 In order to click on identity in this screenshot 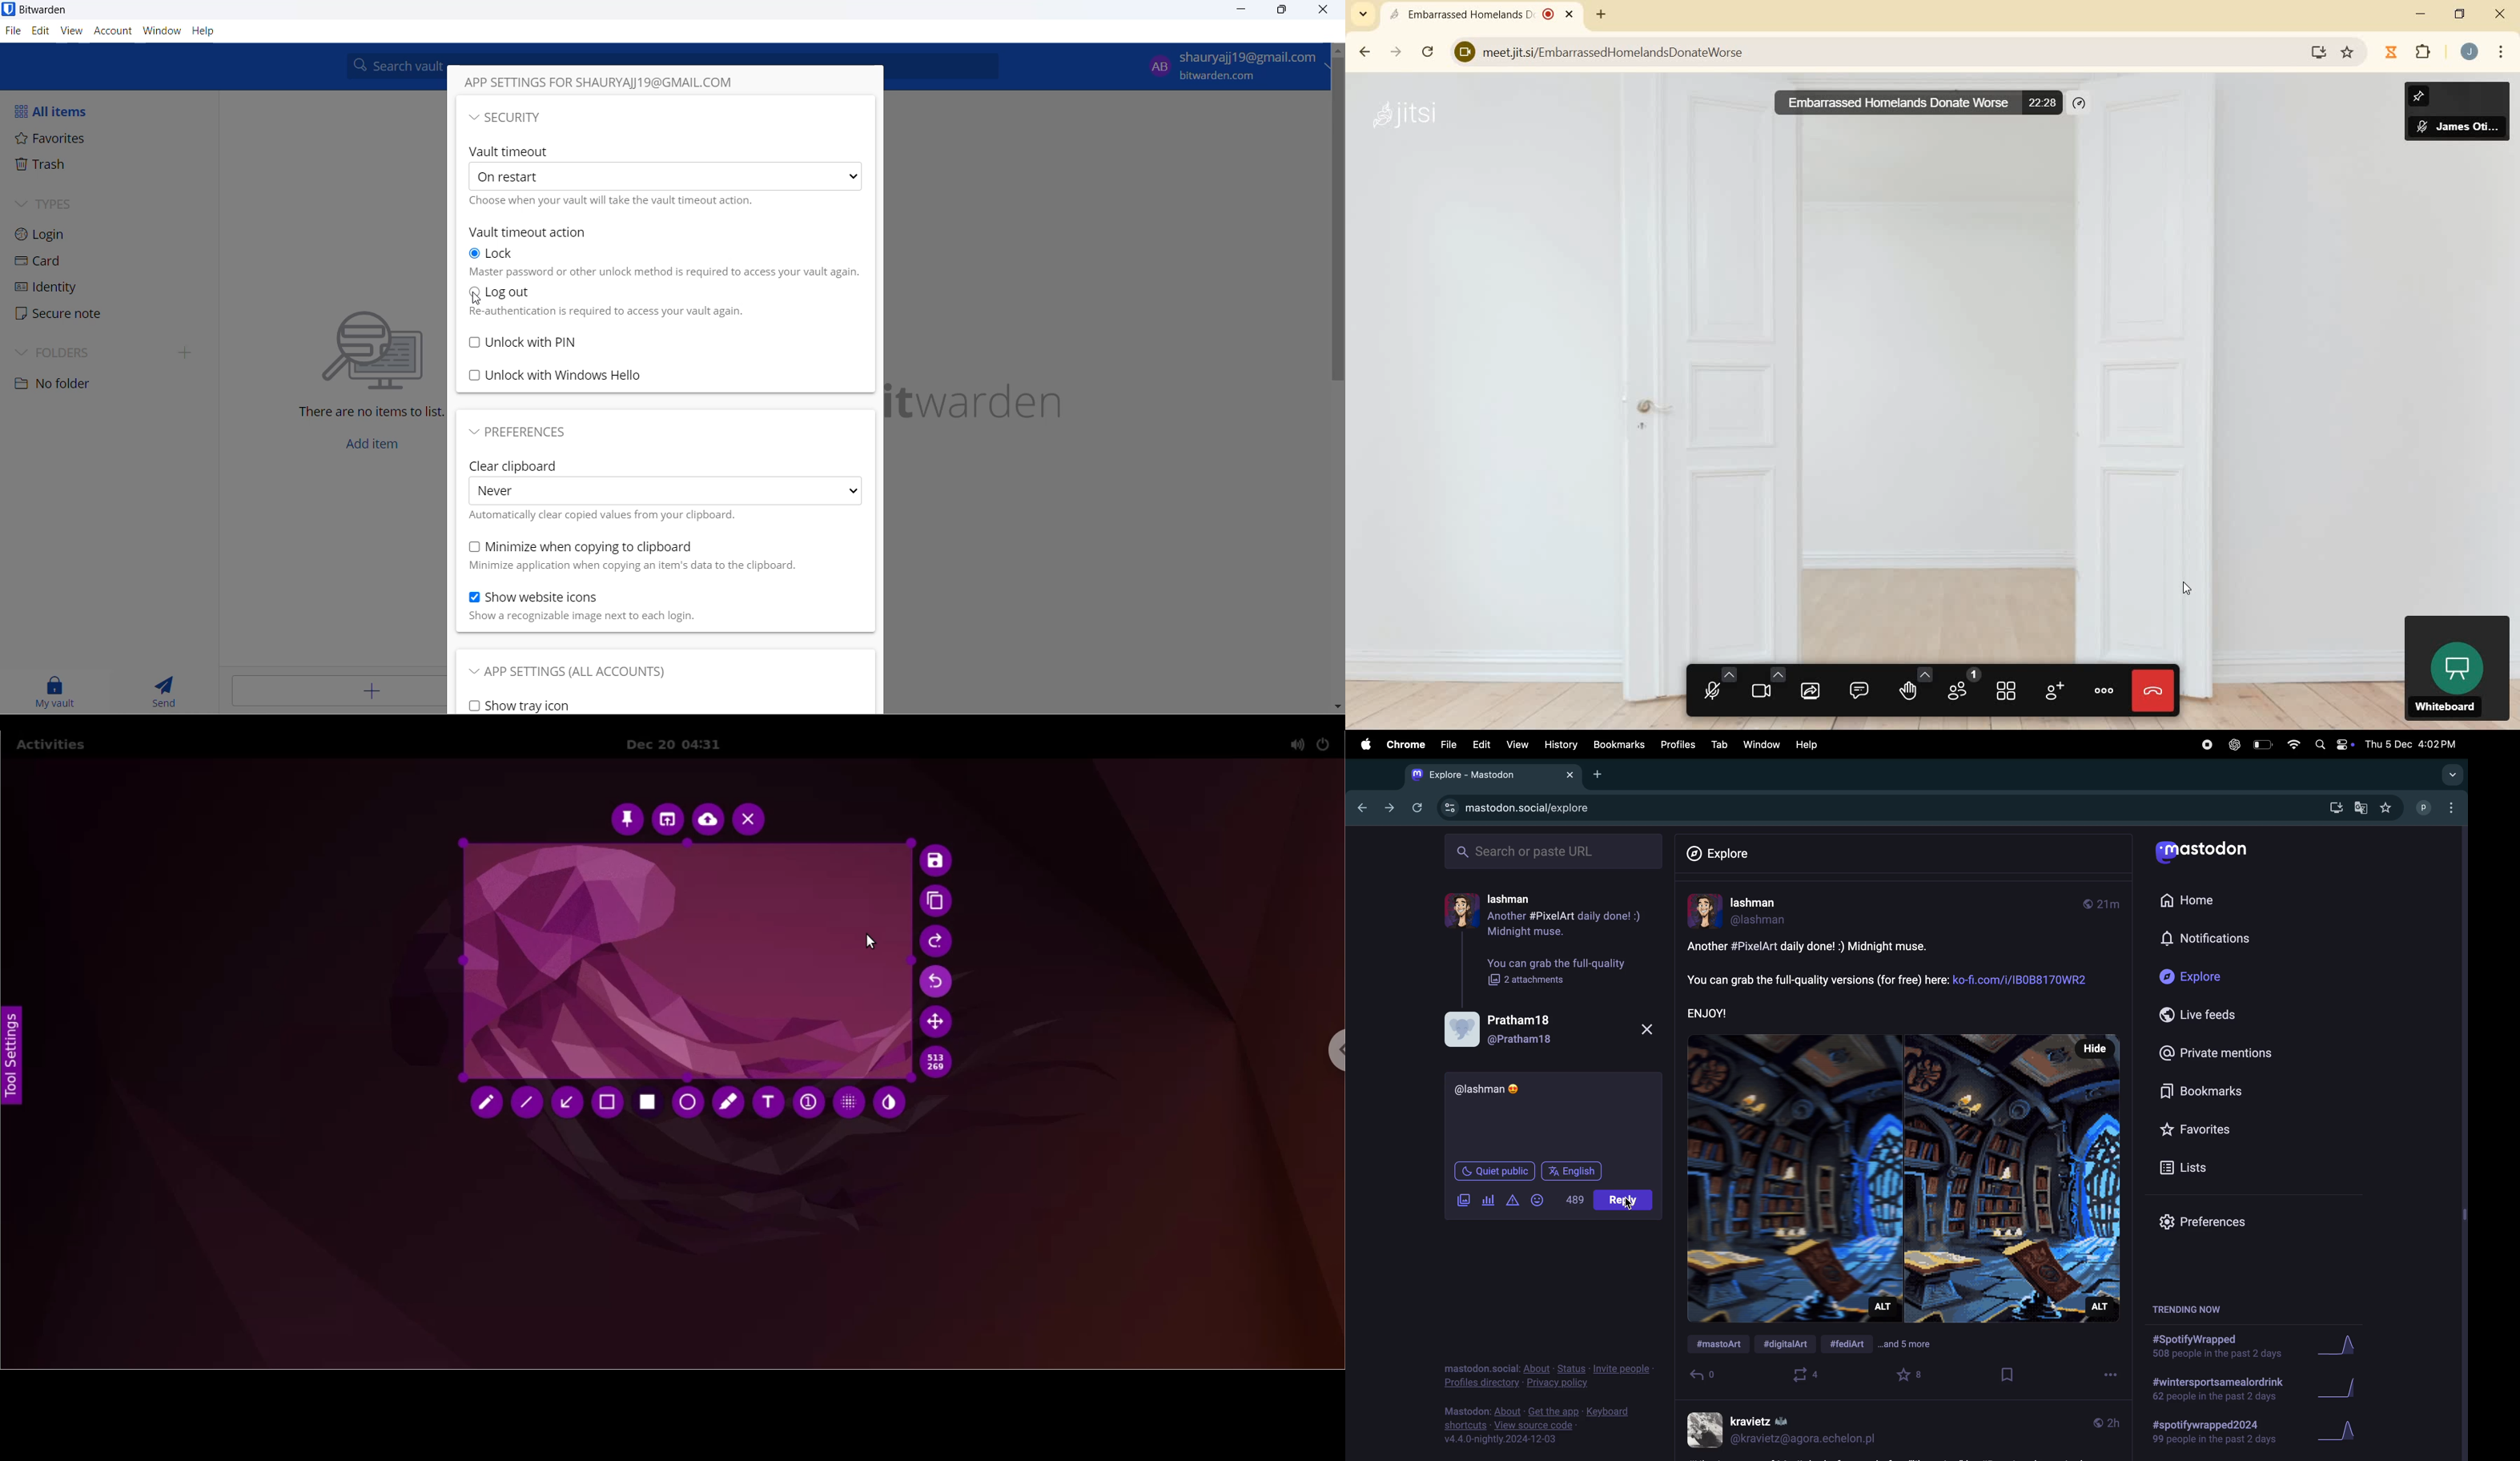, I will do `click(47, 289)`.